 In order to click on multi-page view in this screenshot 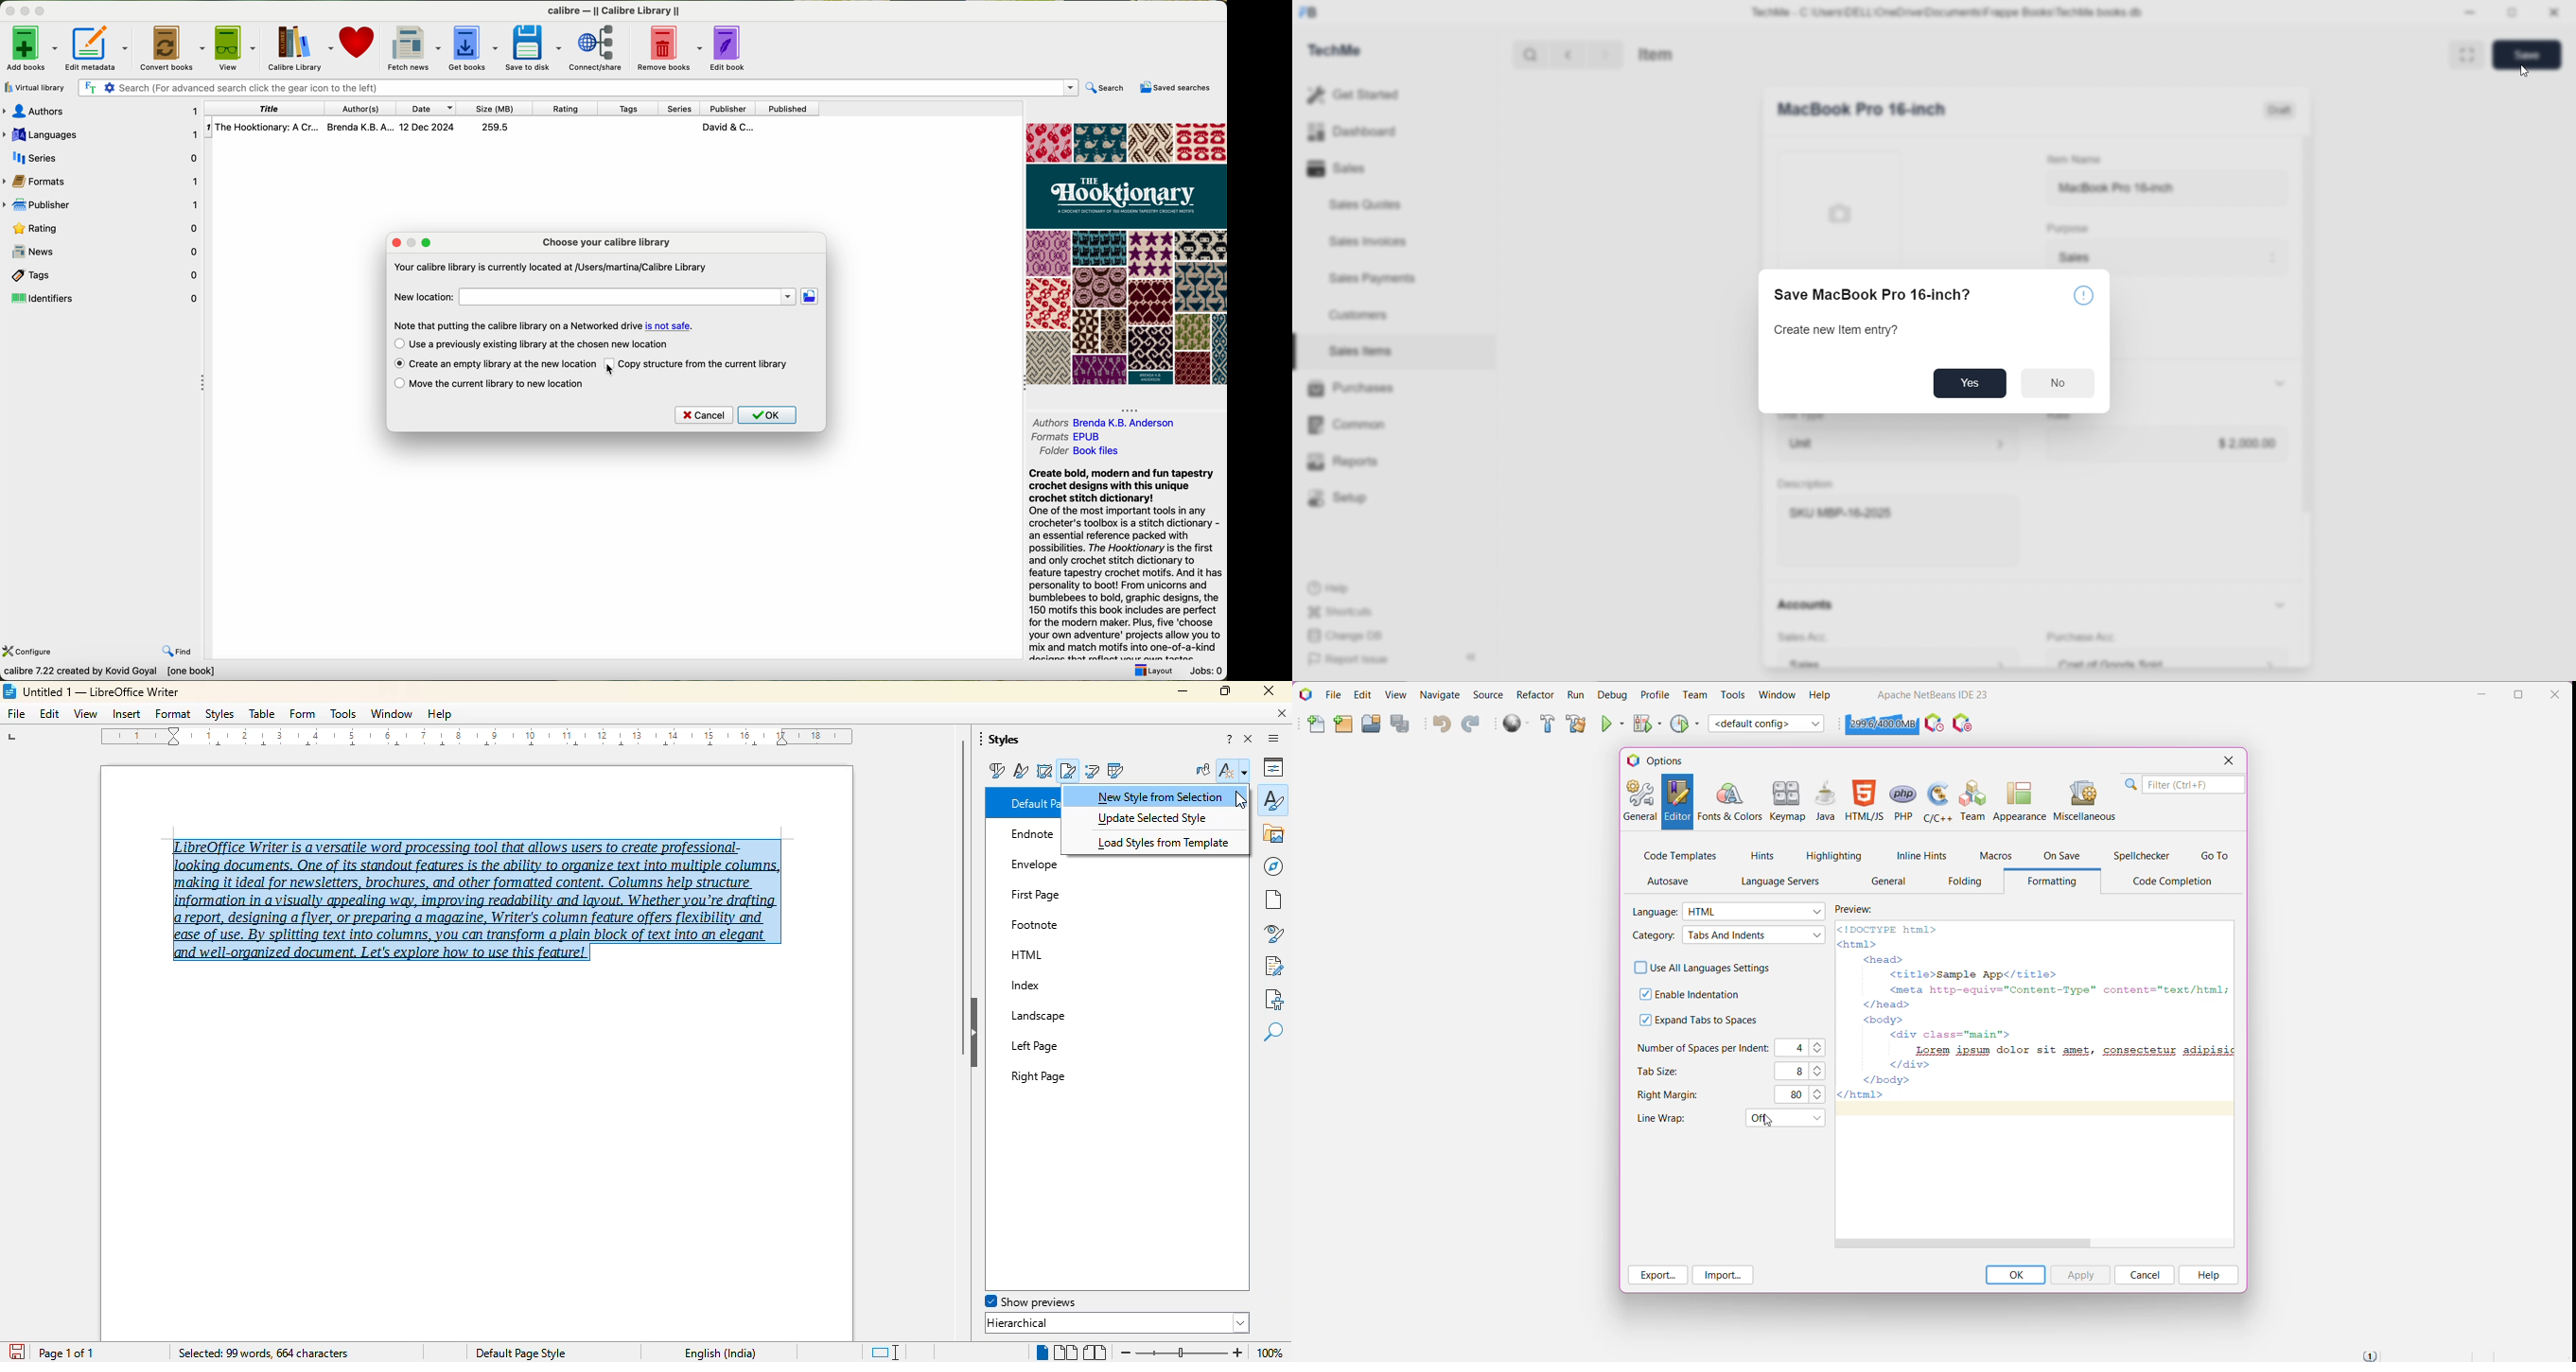, I will do `click(1064, 1352)`.